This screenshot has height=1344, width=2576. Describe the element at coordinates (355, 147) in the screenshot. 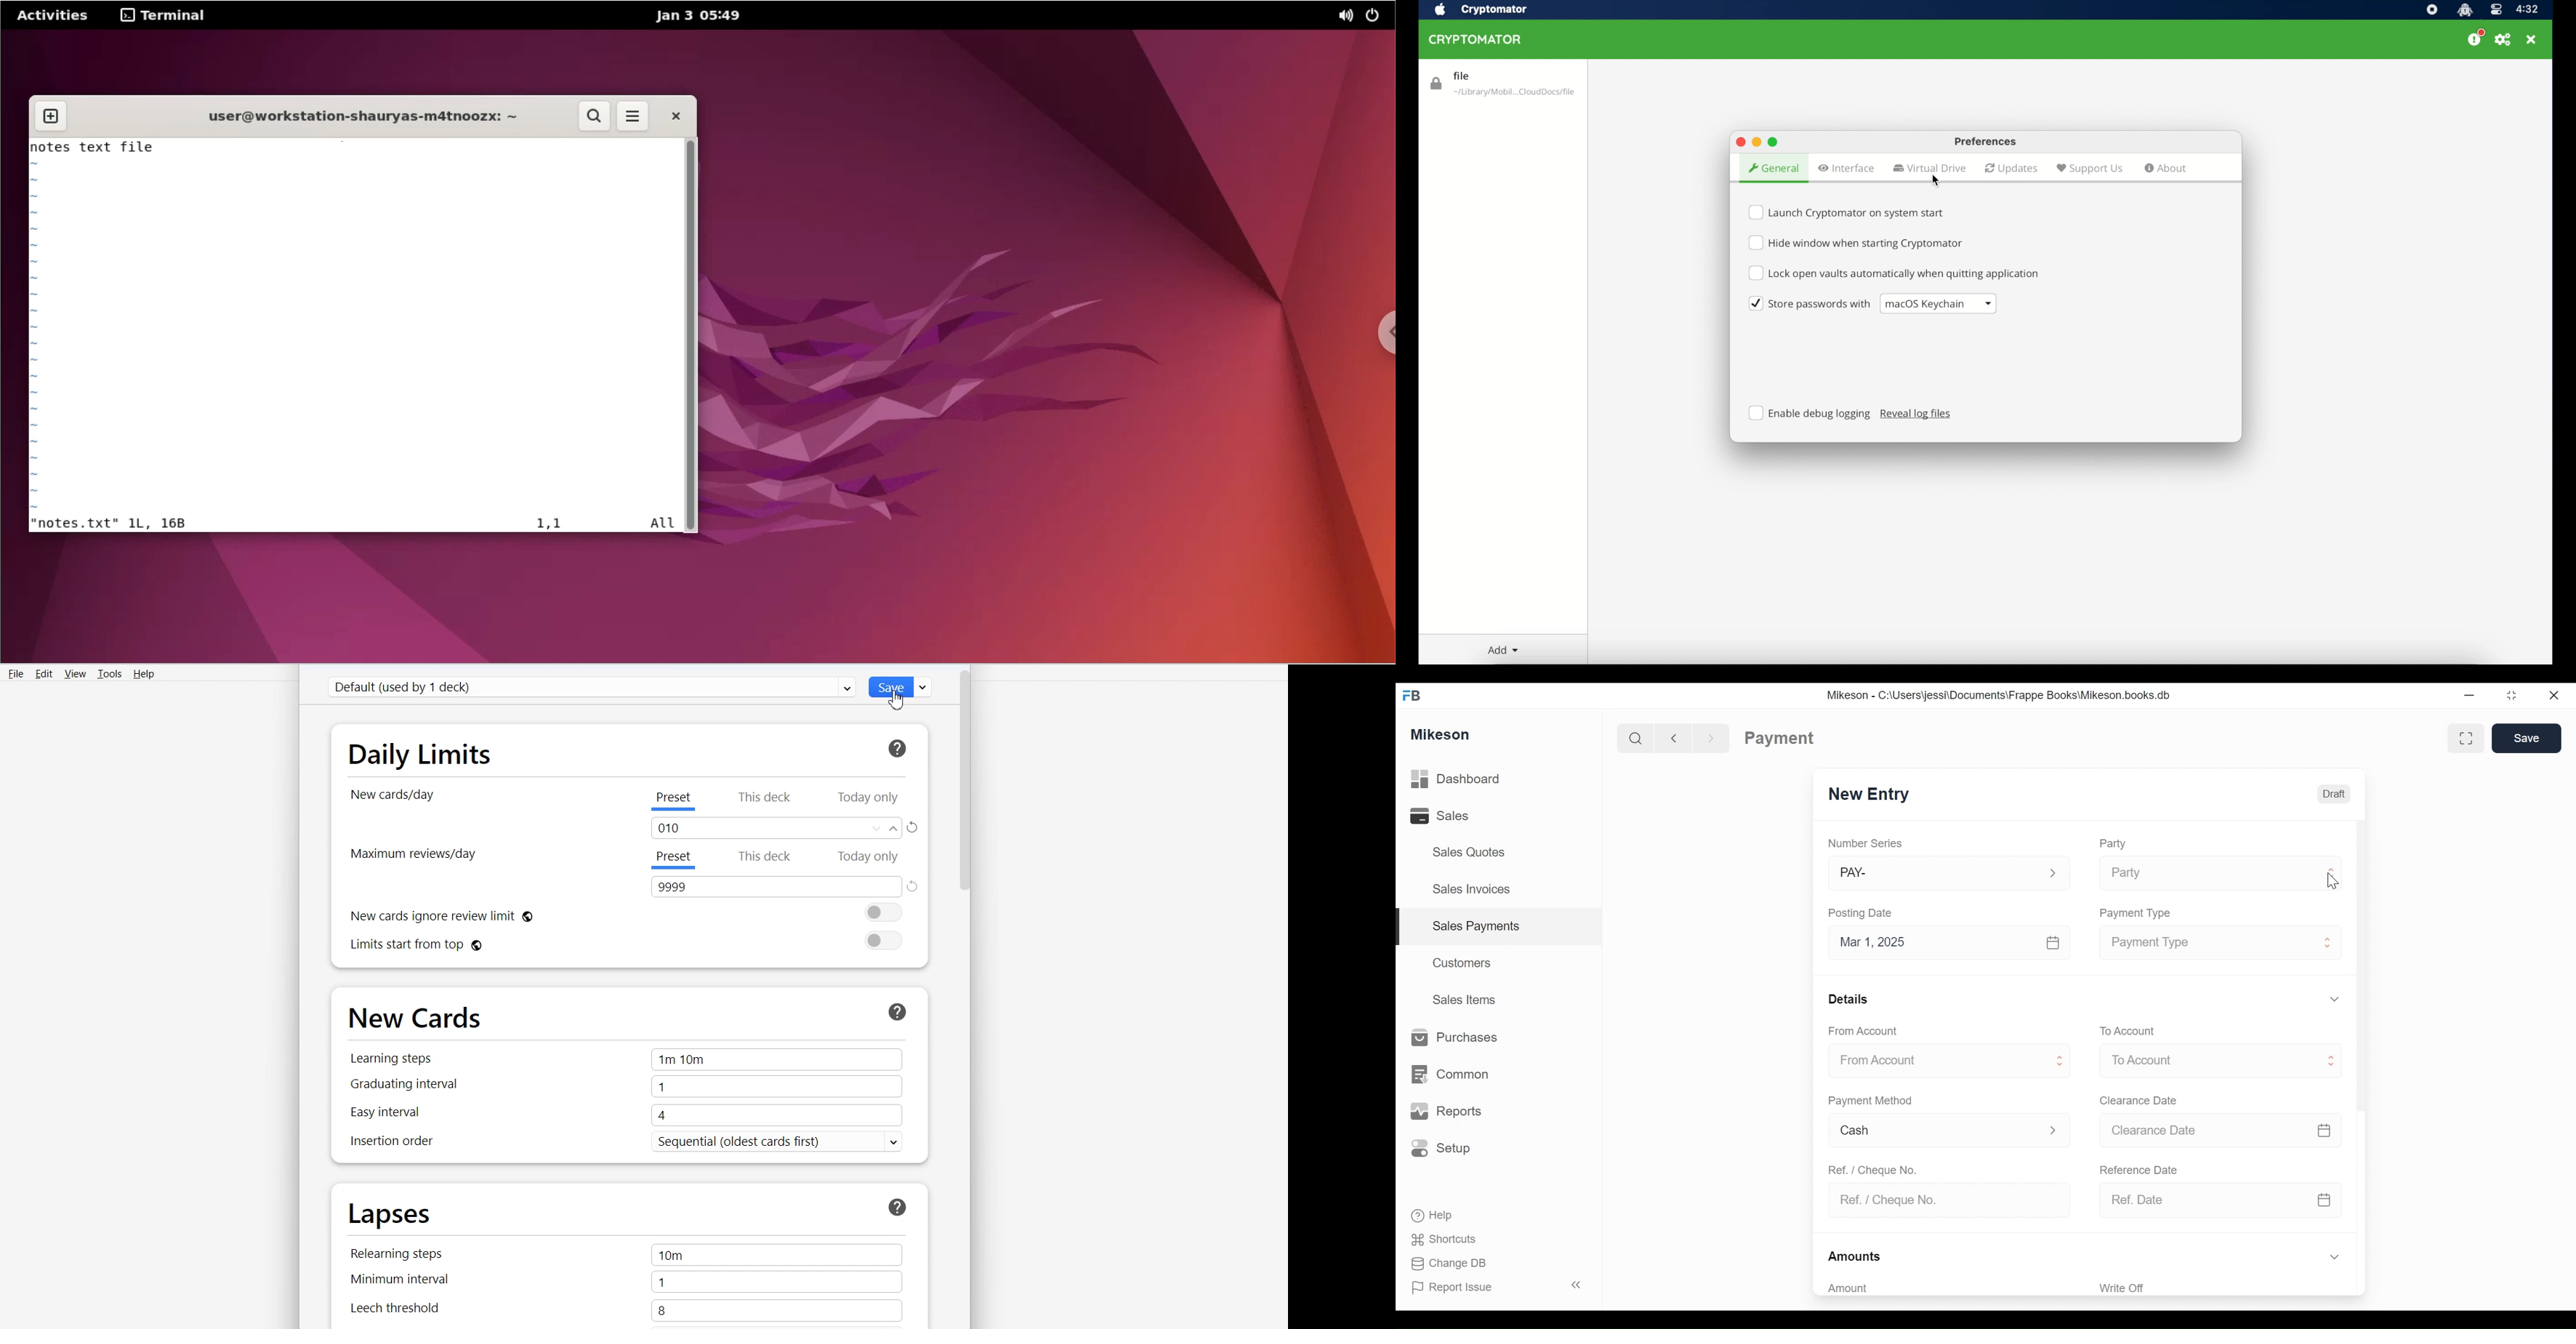

I see `notes text file` at that location.